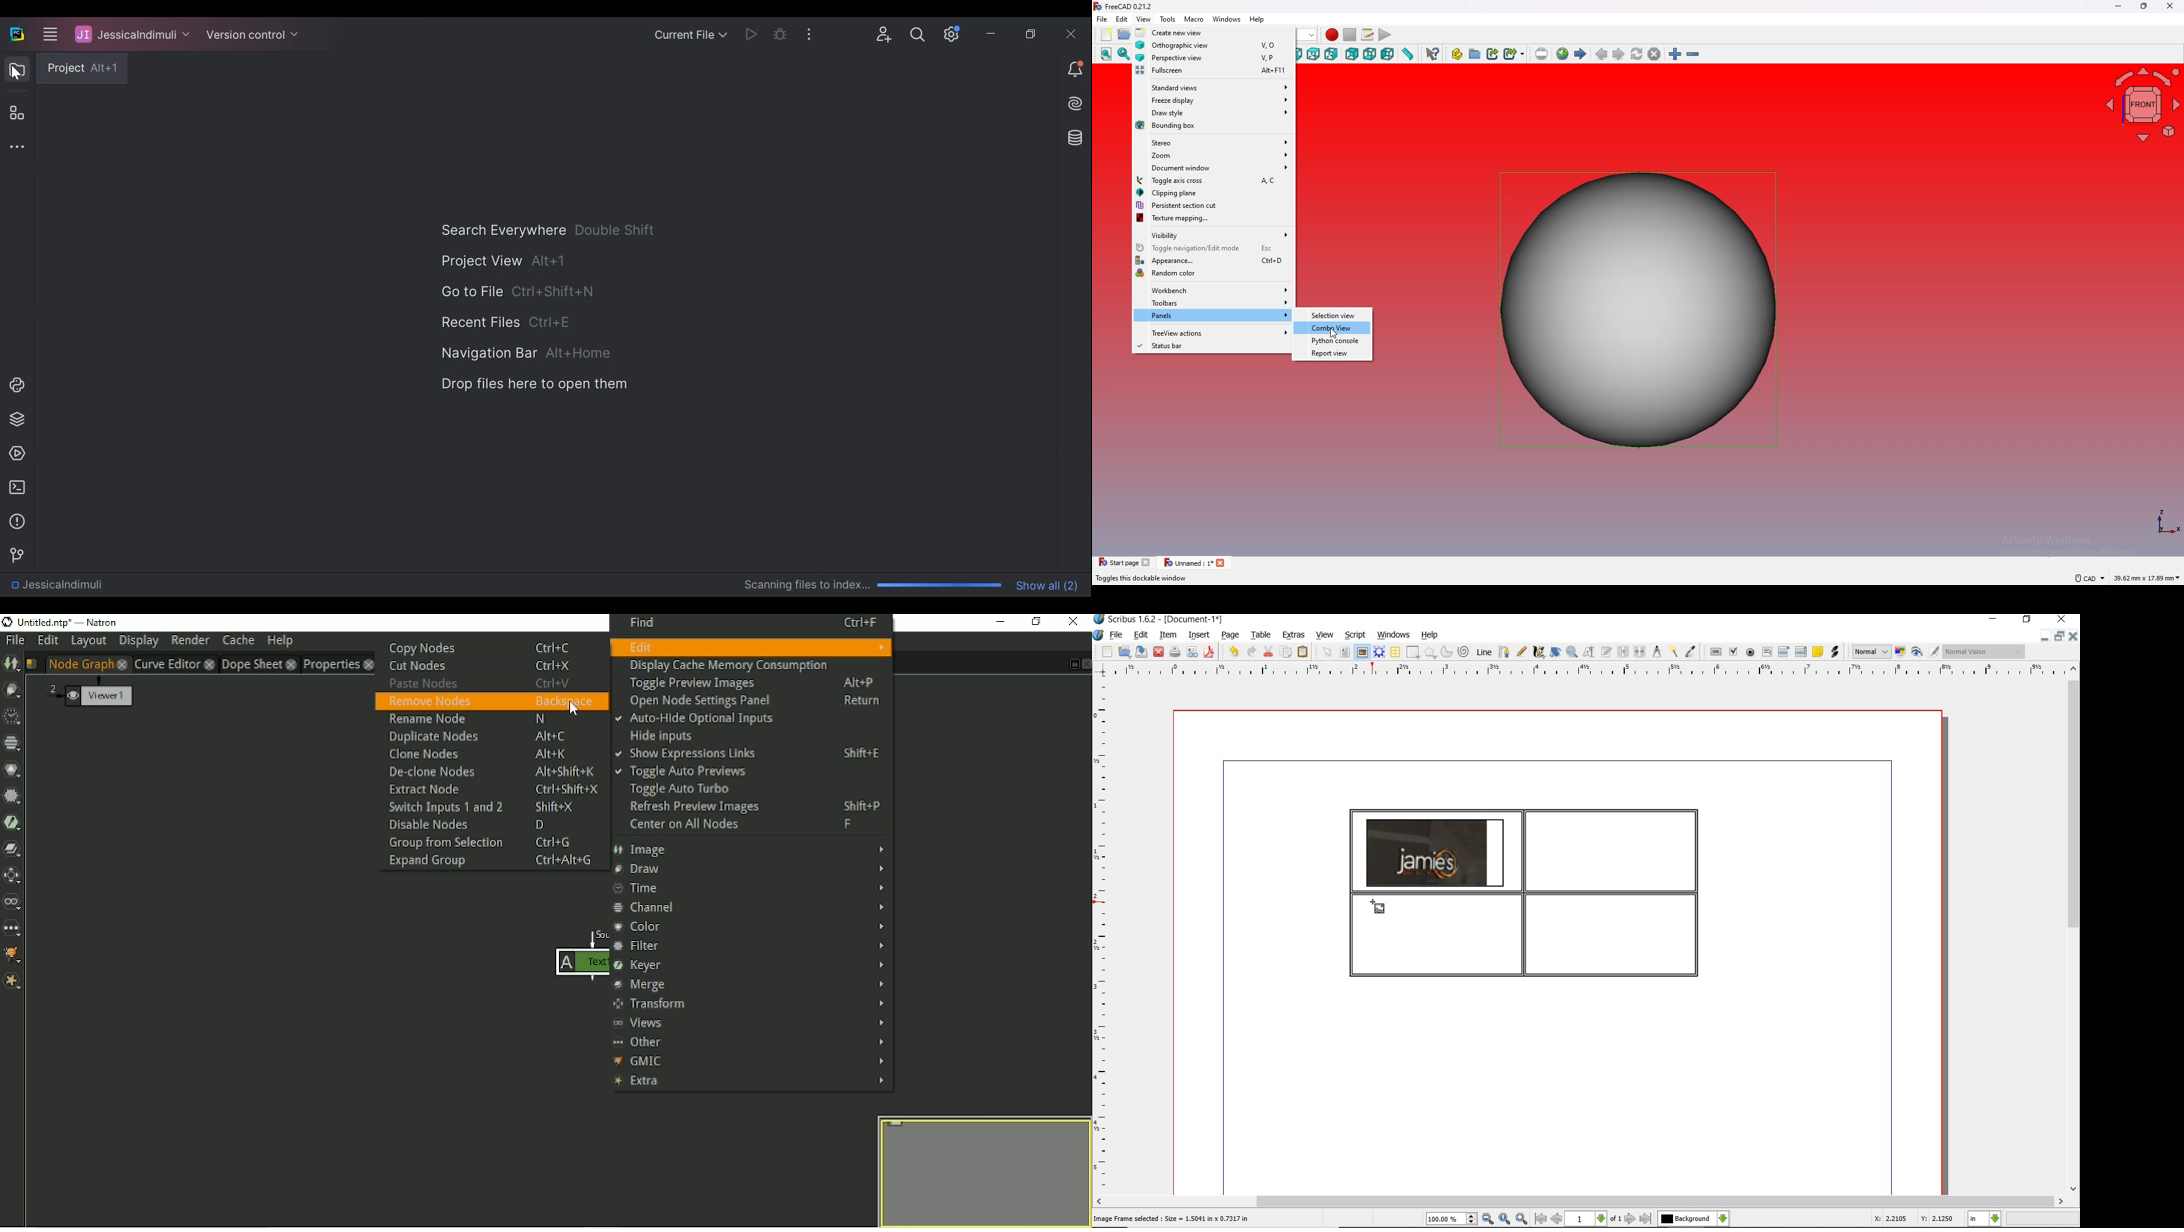  I want to click on python console, so click(1333, 341).